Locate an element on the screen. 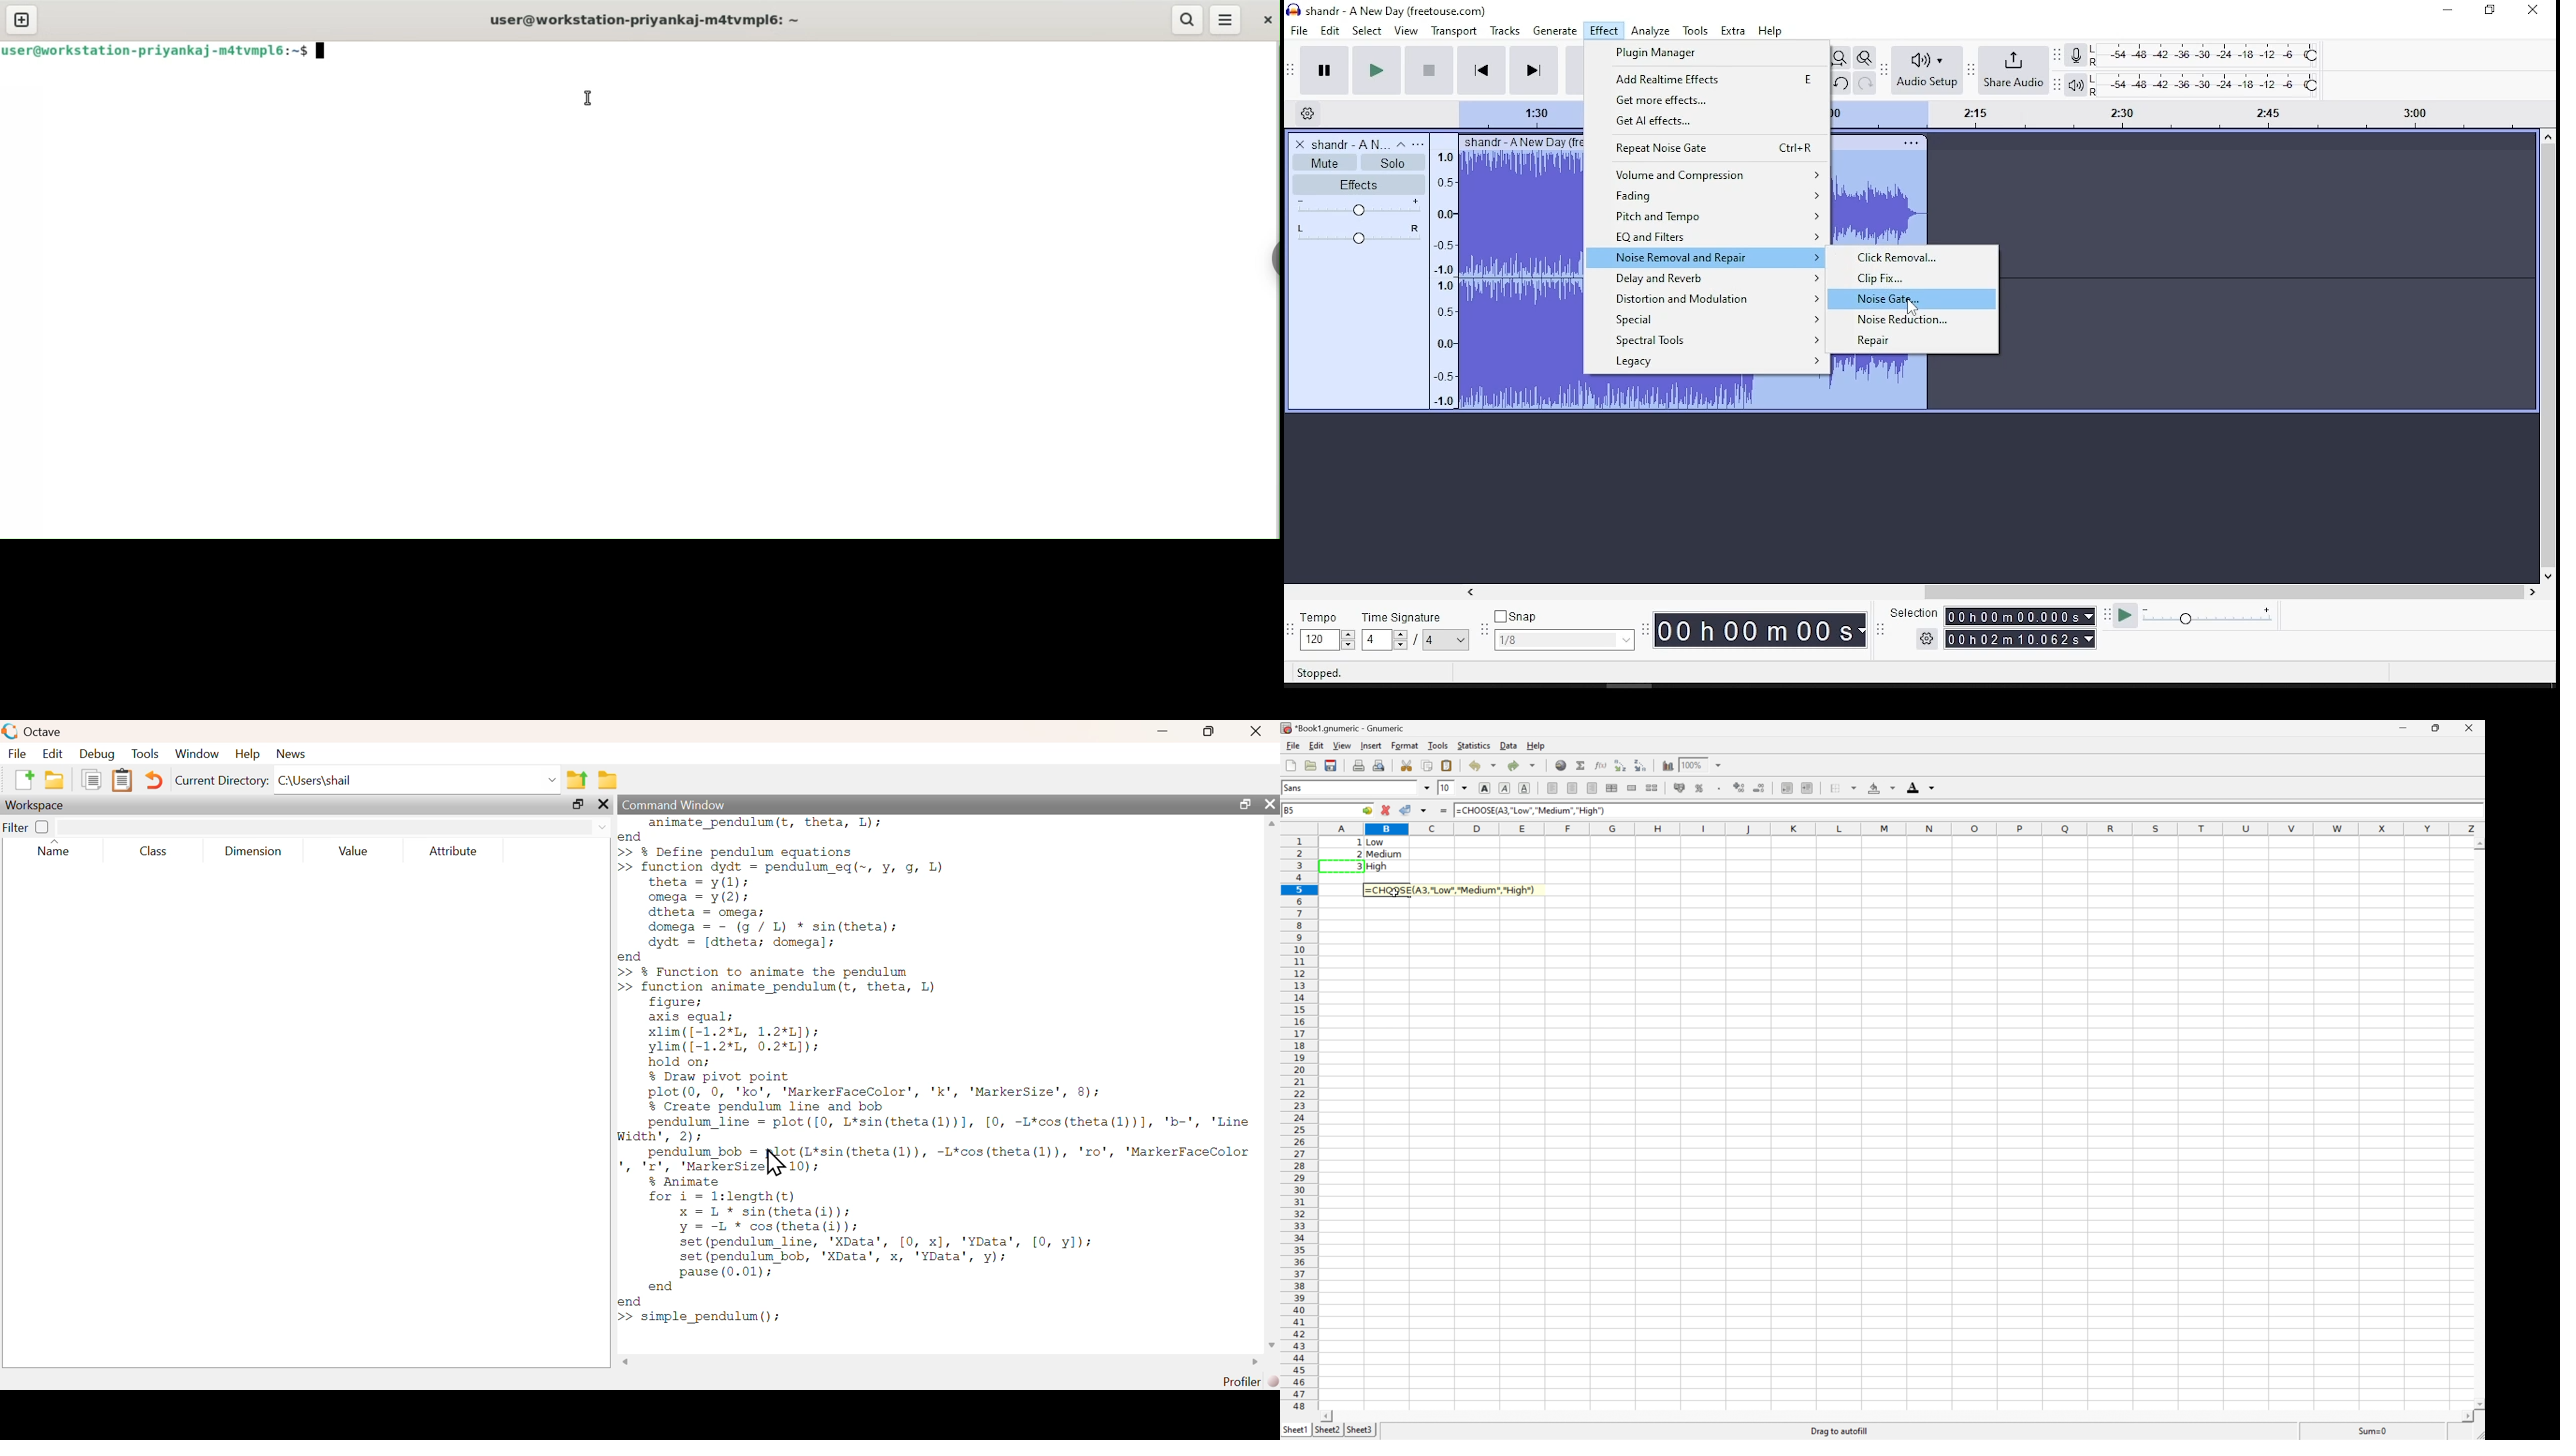 This screenshot has width=2576, height=1456. Format is located at coordinates (1405, 745).